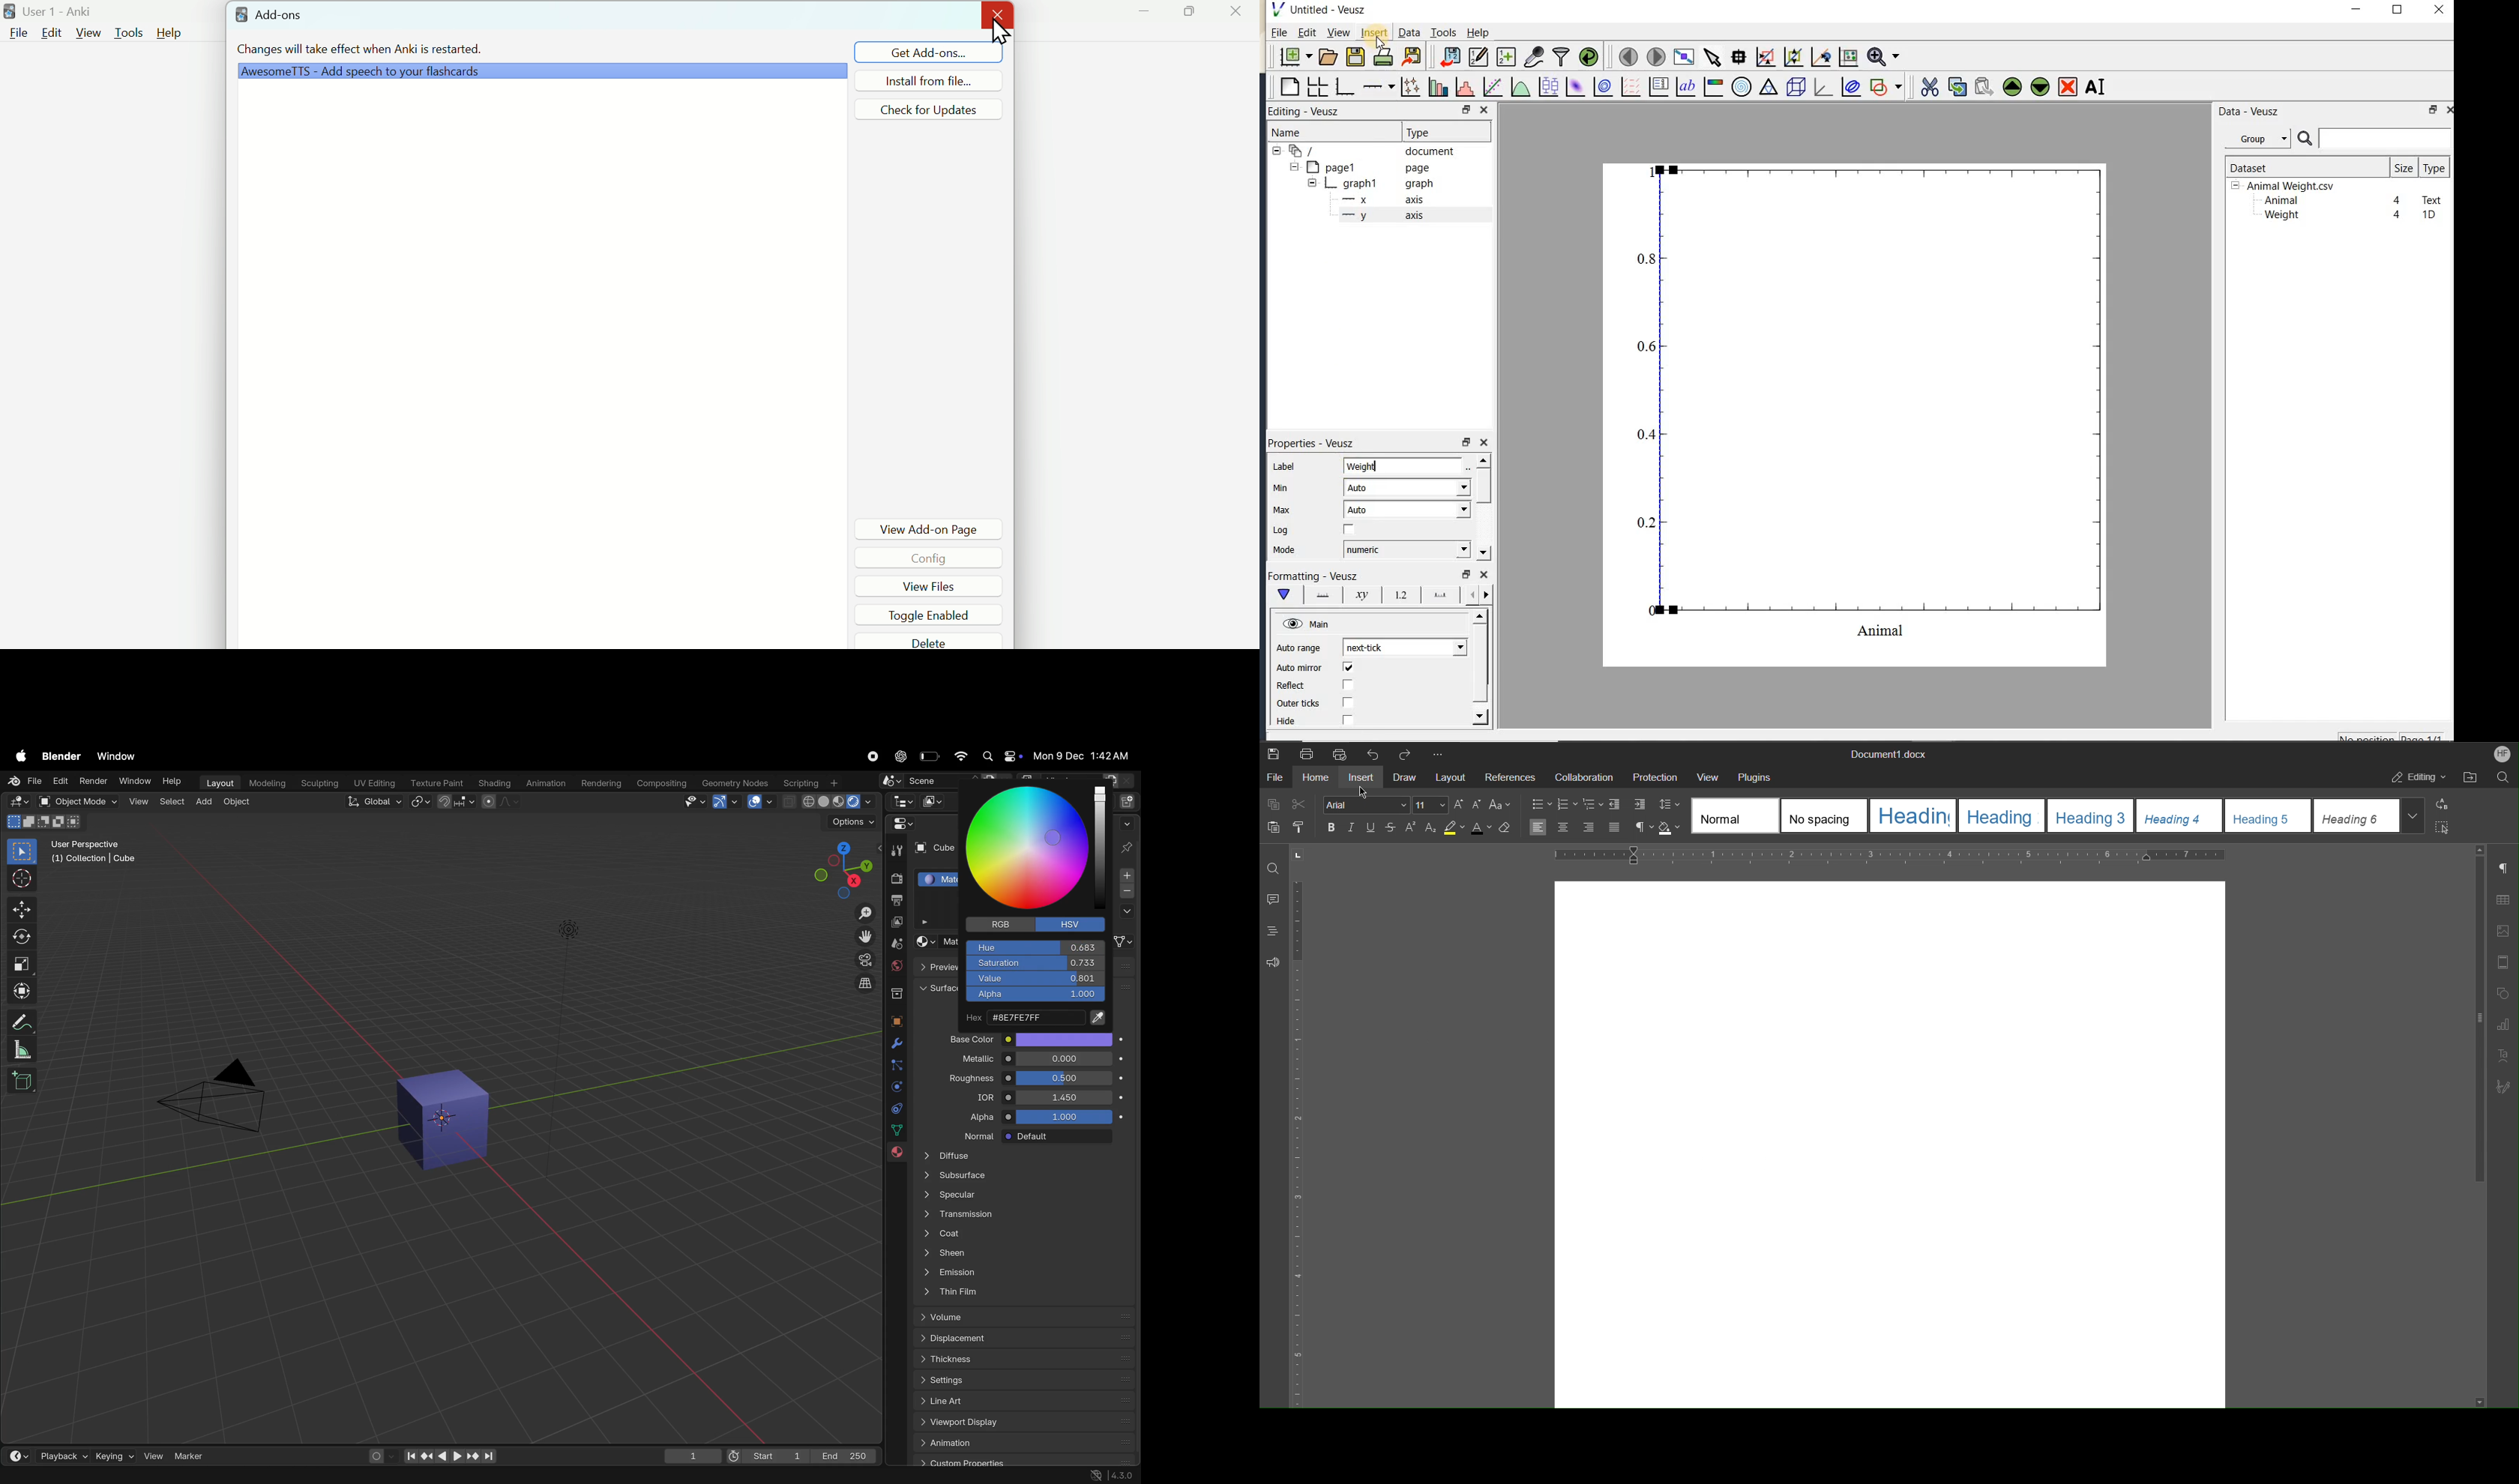  What do you see at coordinates (1499, 806) in the screenshot?
I see `Text Case Options` at bounding box center [1499, 806].